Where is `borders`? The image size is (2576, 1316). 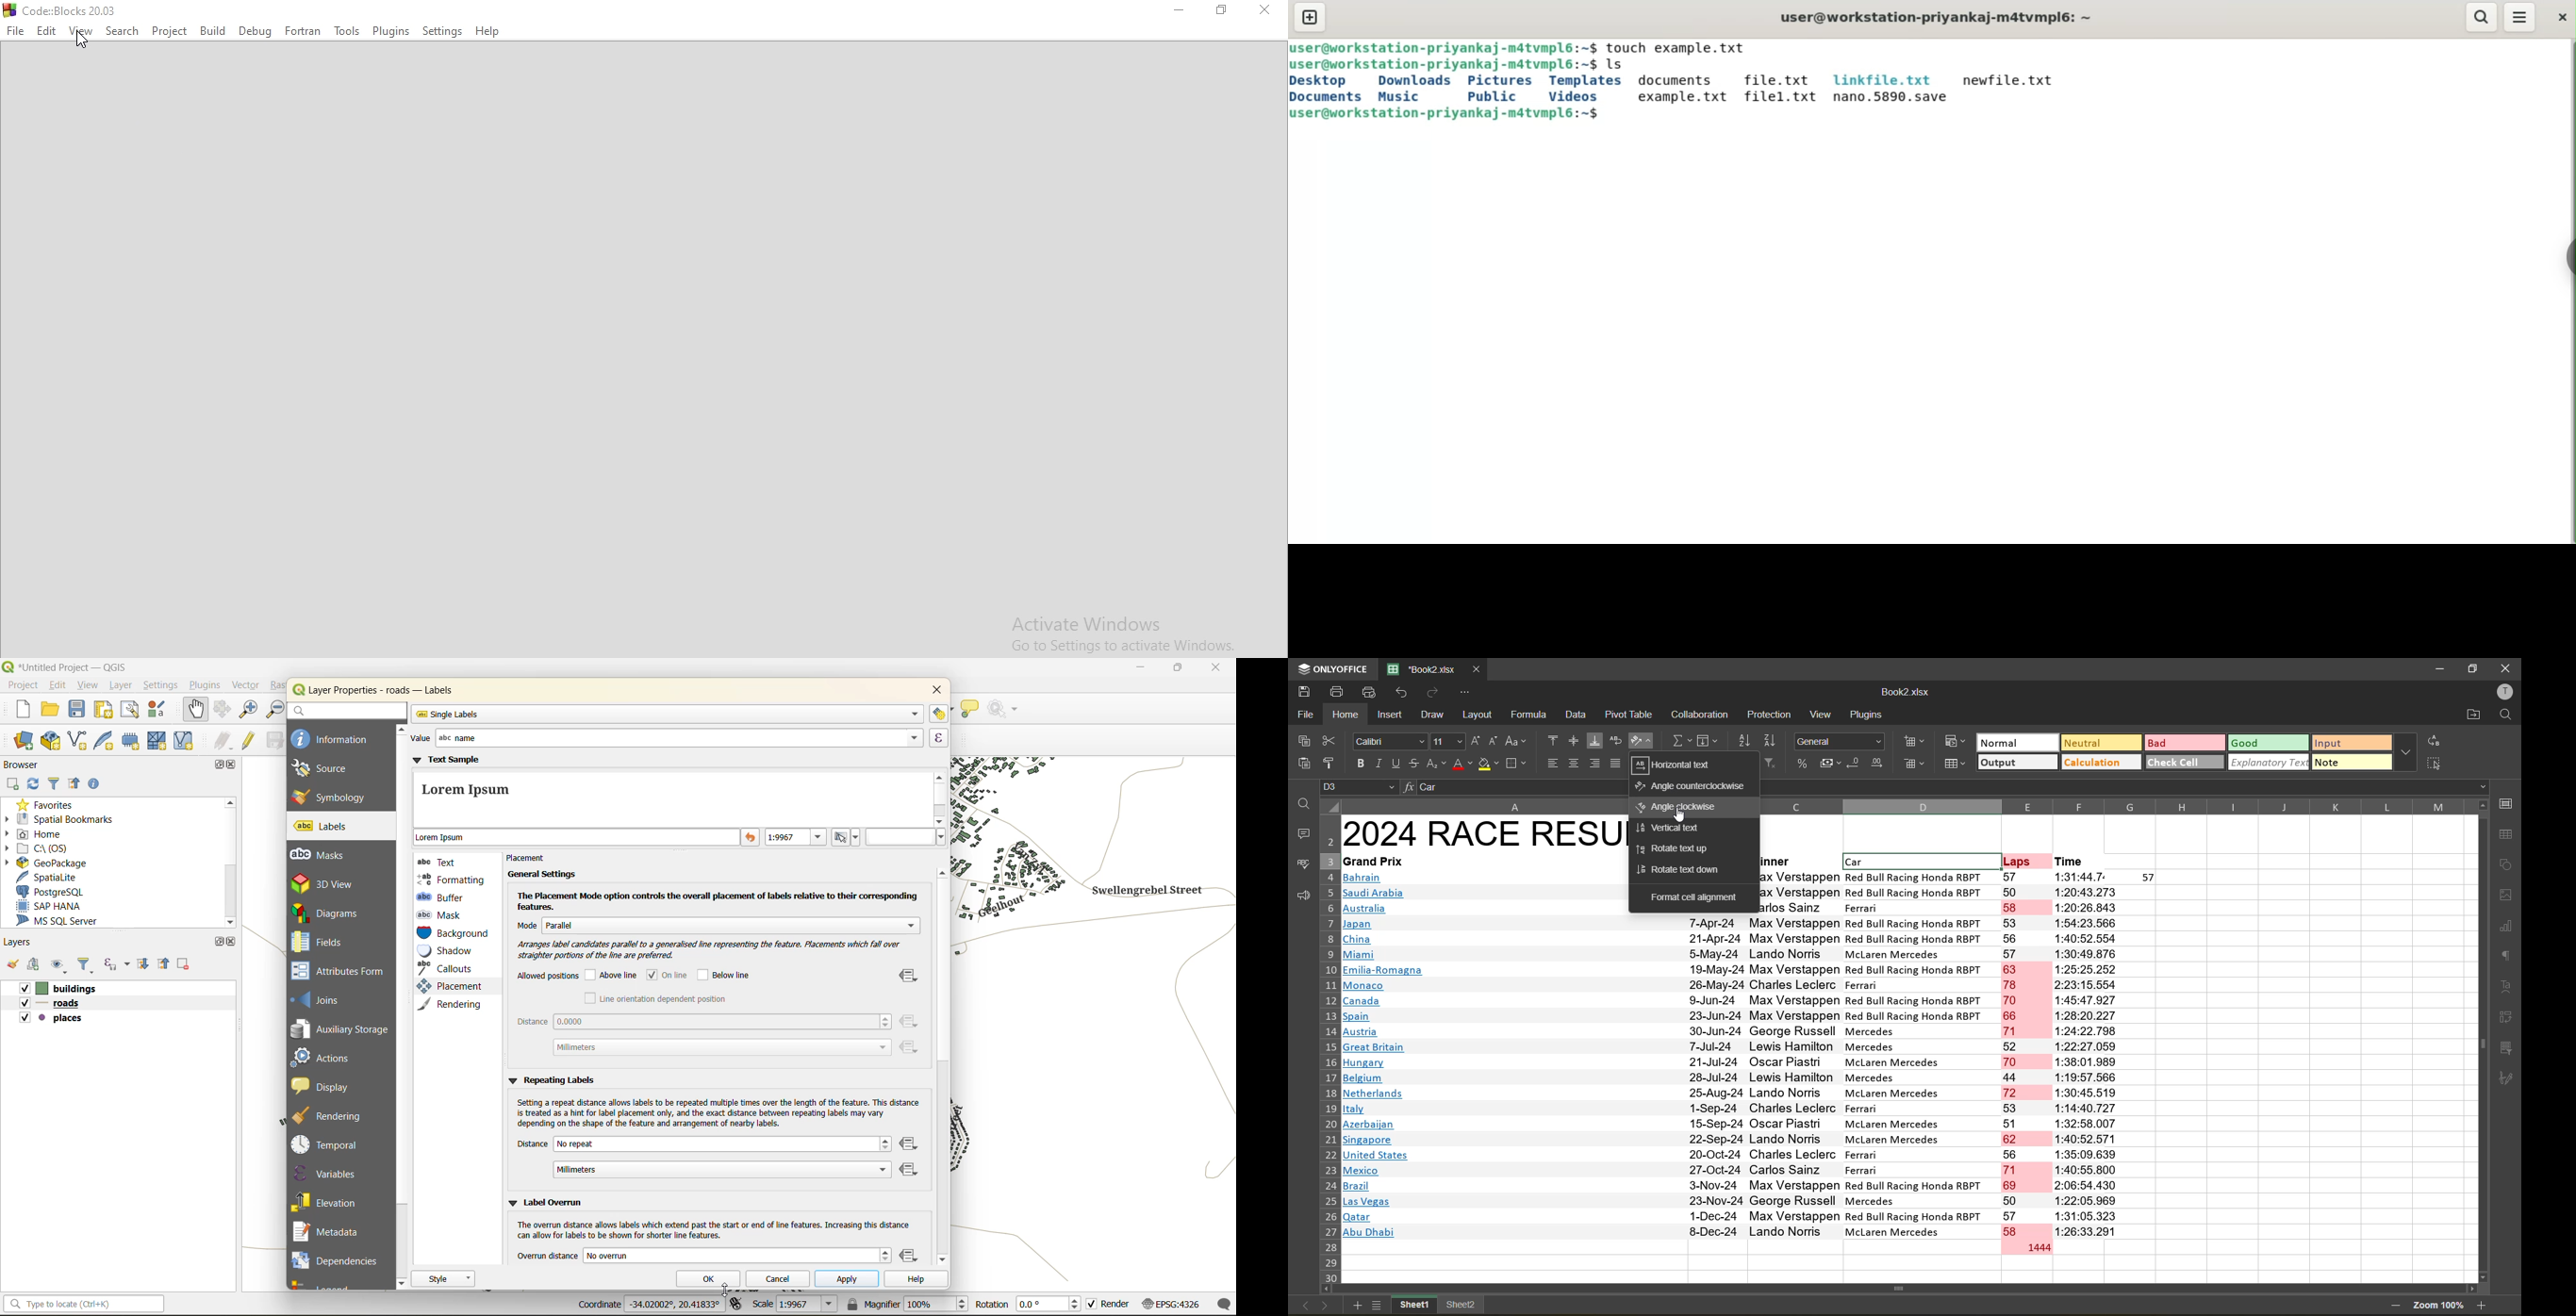 borders is located at coordinates (1516, 763).